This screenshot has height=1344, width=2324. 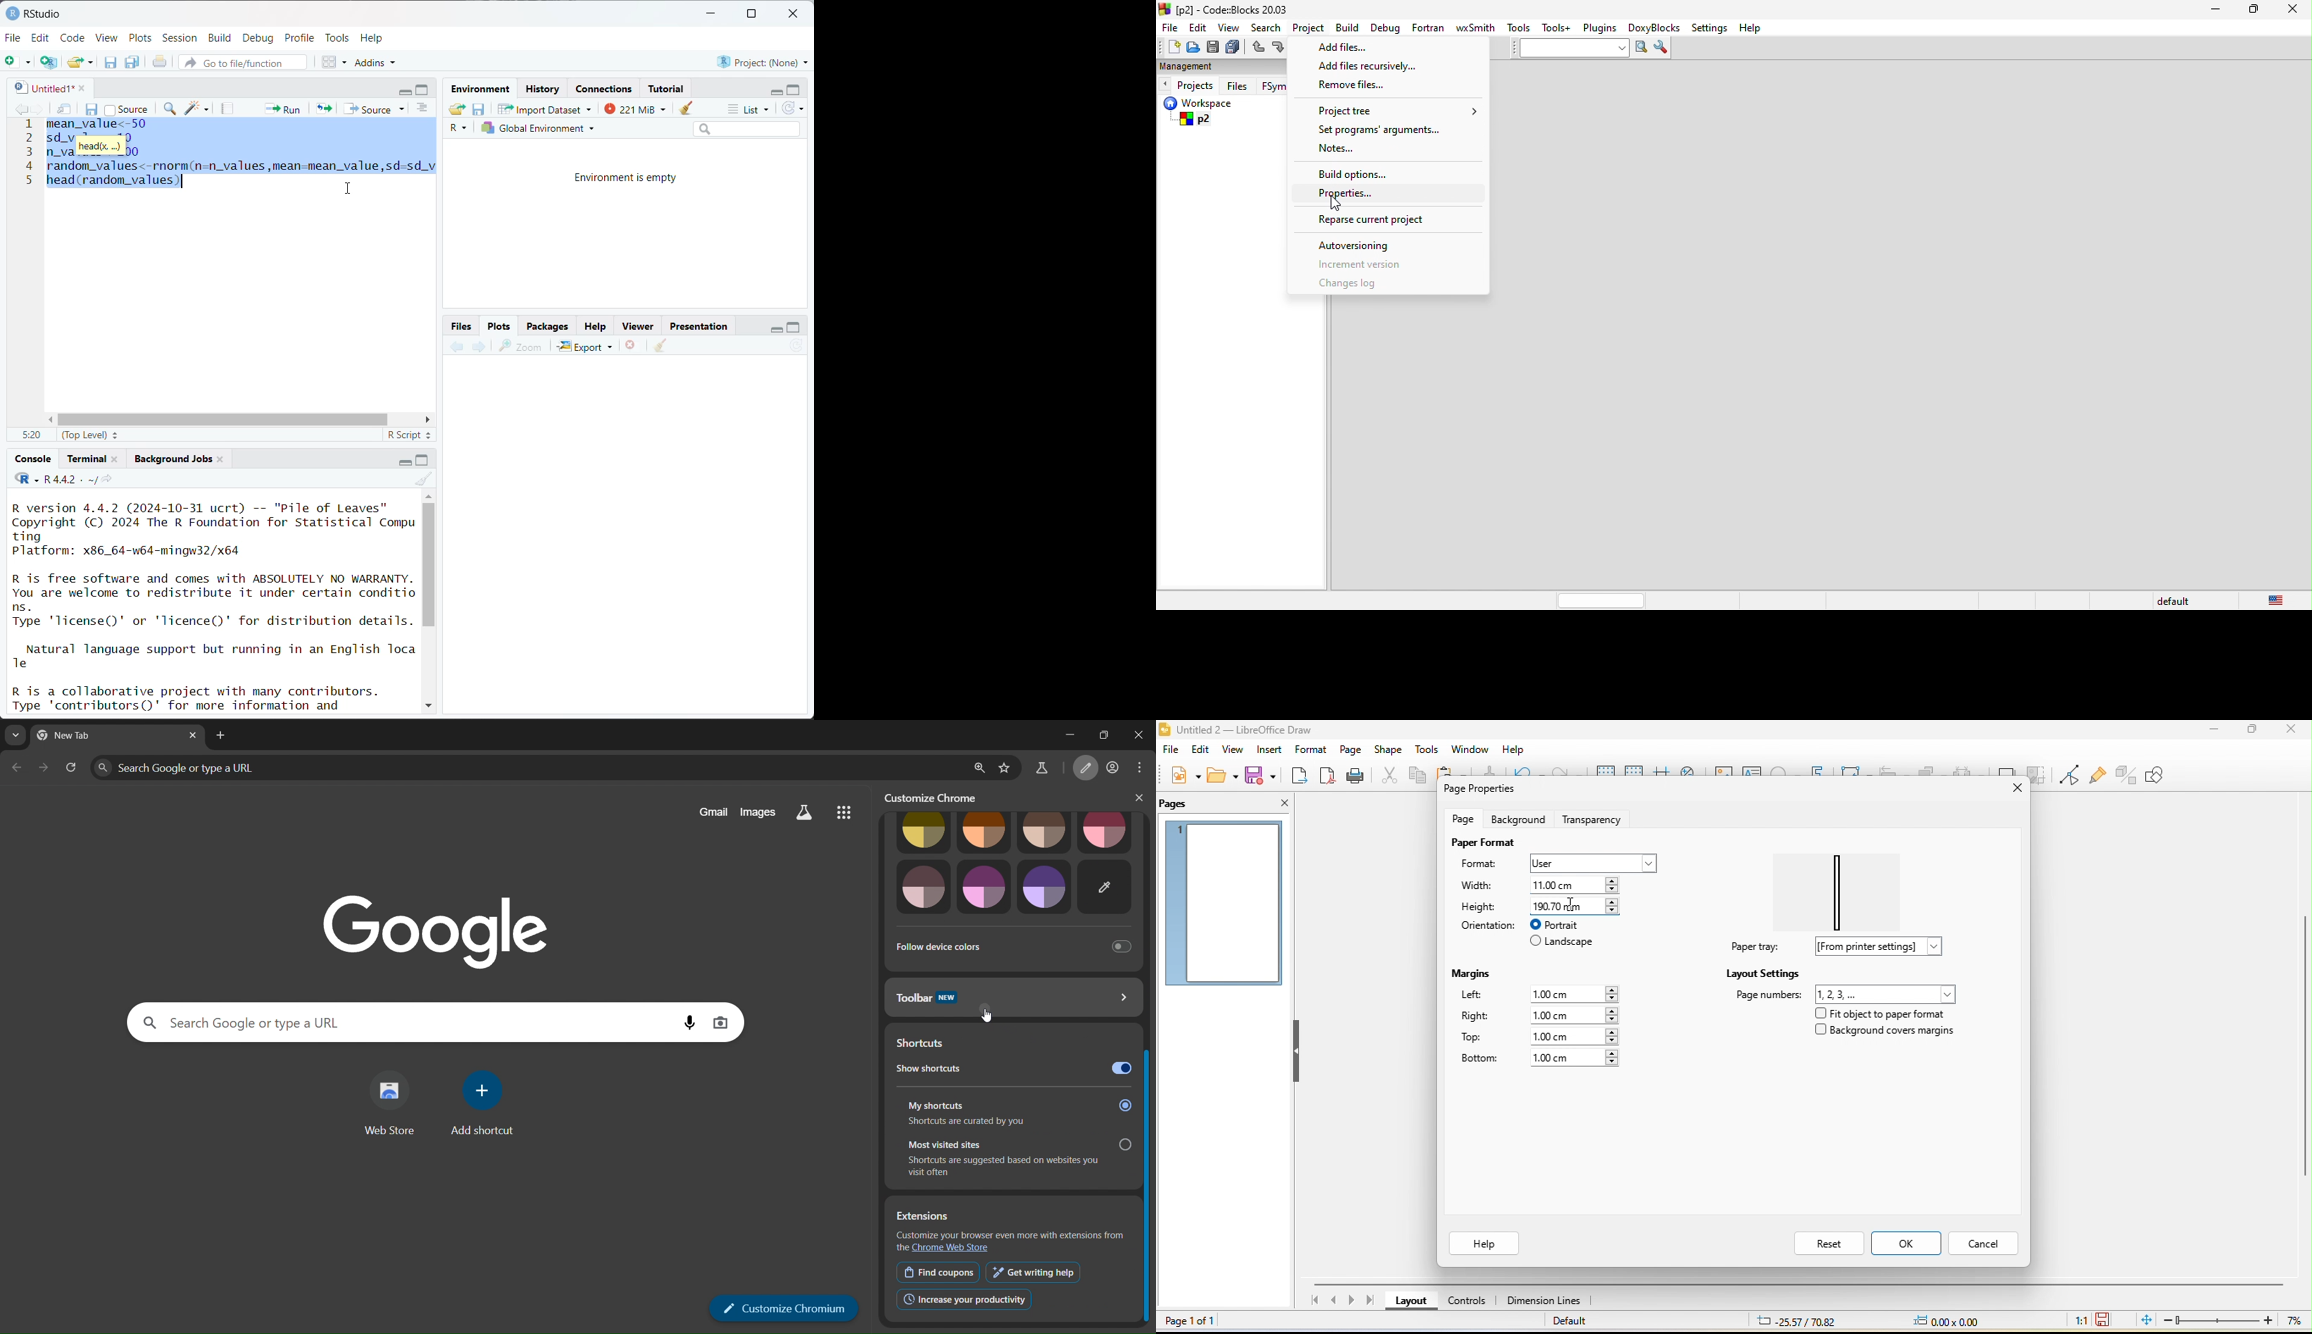 I want to click on Help, so click(x=373, y=37).